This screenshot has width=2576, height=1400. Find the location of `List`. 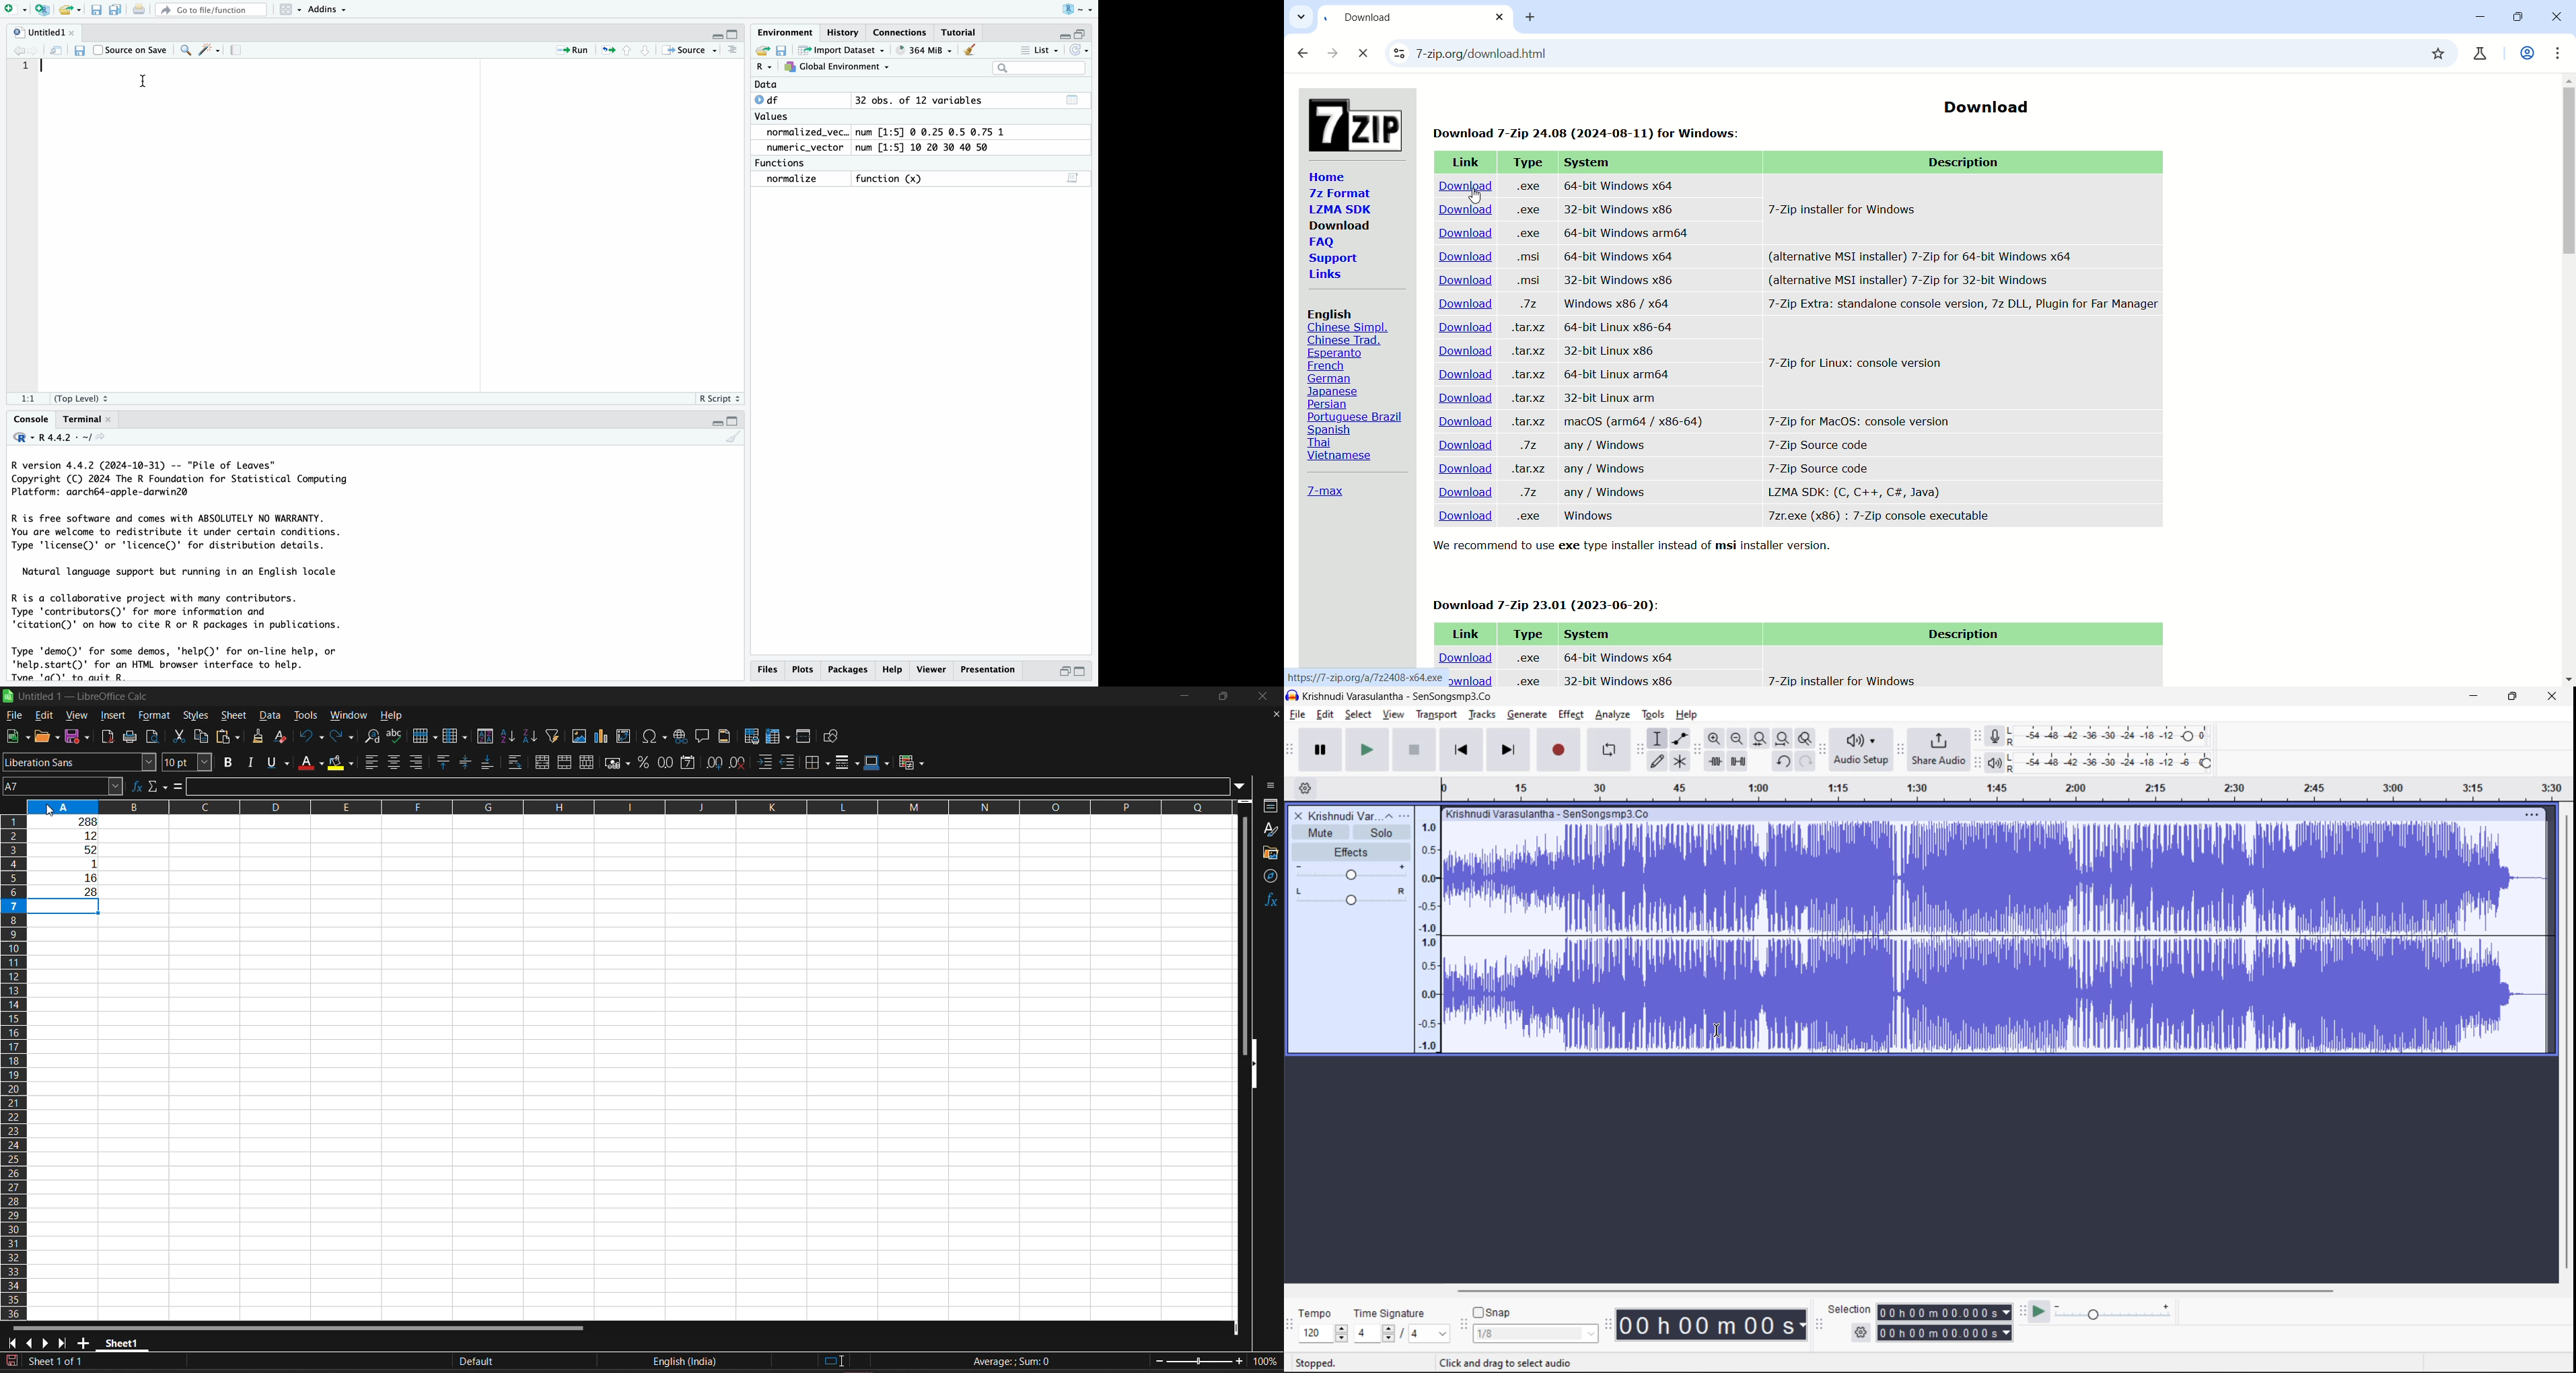

List is located at coordinates (1041, 51).